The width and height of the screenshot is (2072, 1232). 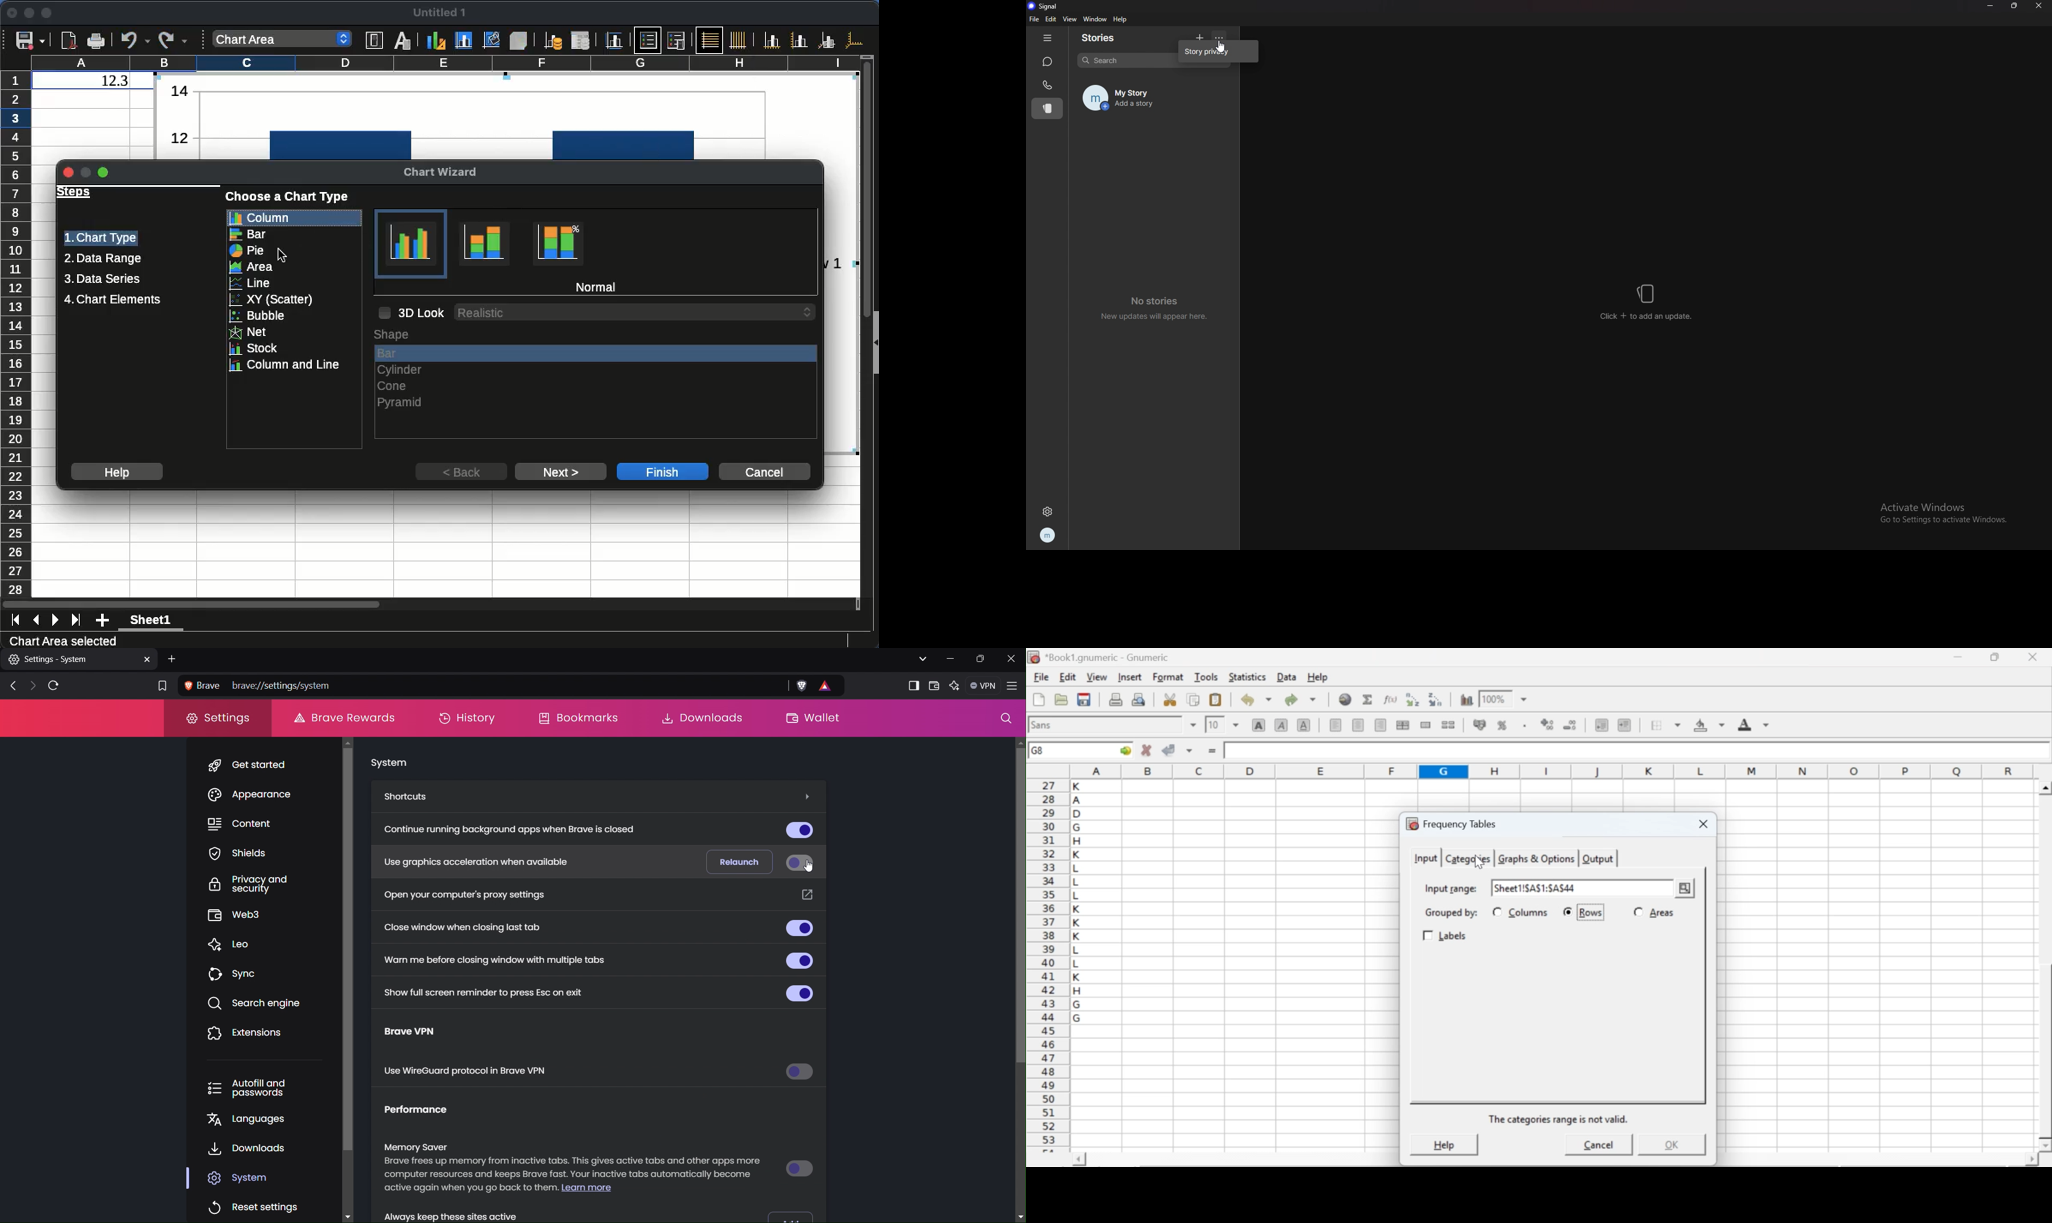 What do you see at coordinates (1300, 699) in the screenshot?
I see `redo` at bounding box center [1300, 699].